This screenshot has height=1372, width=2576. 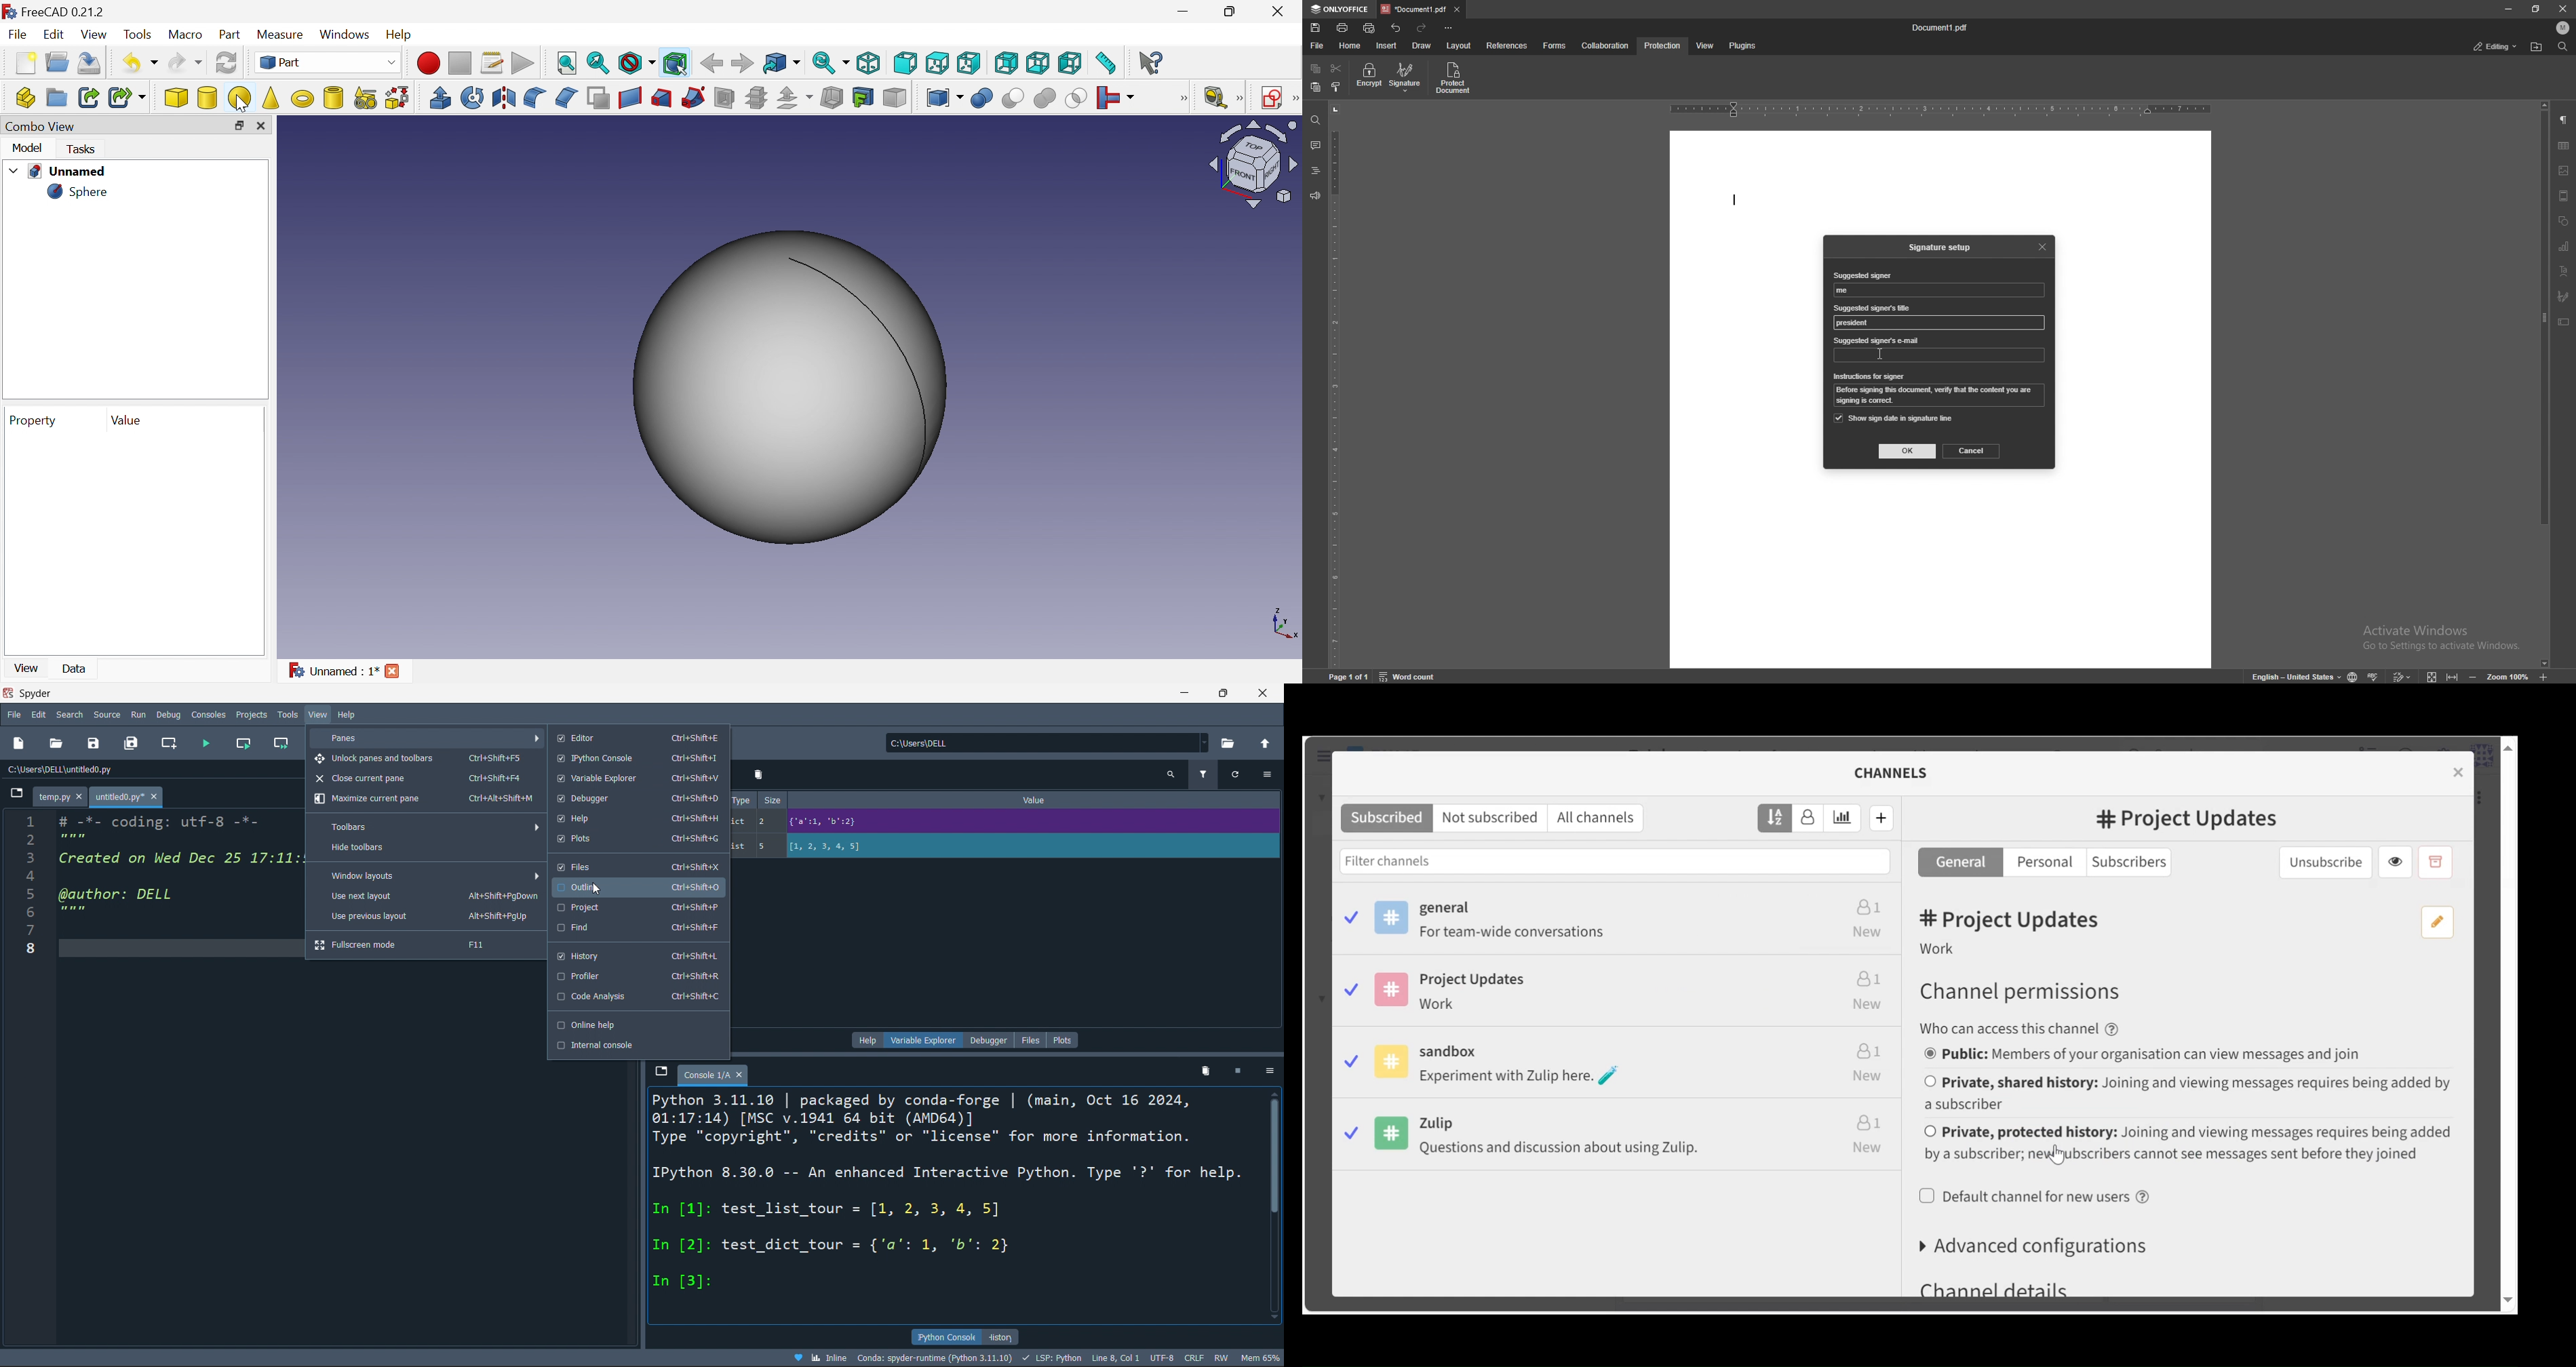 What do you see at coordinates (638, 866) in the screenshot?
I see `files` at bounding box center [638, 866].